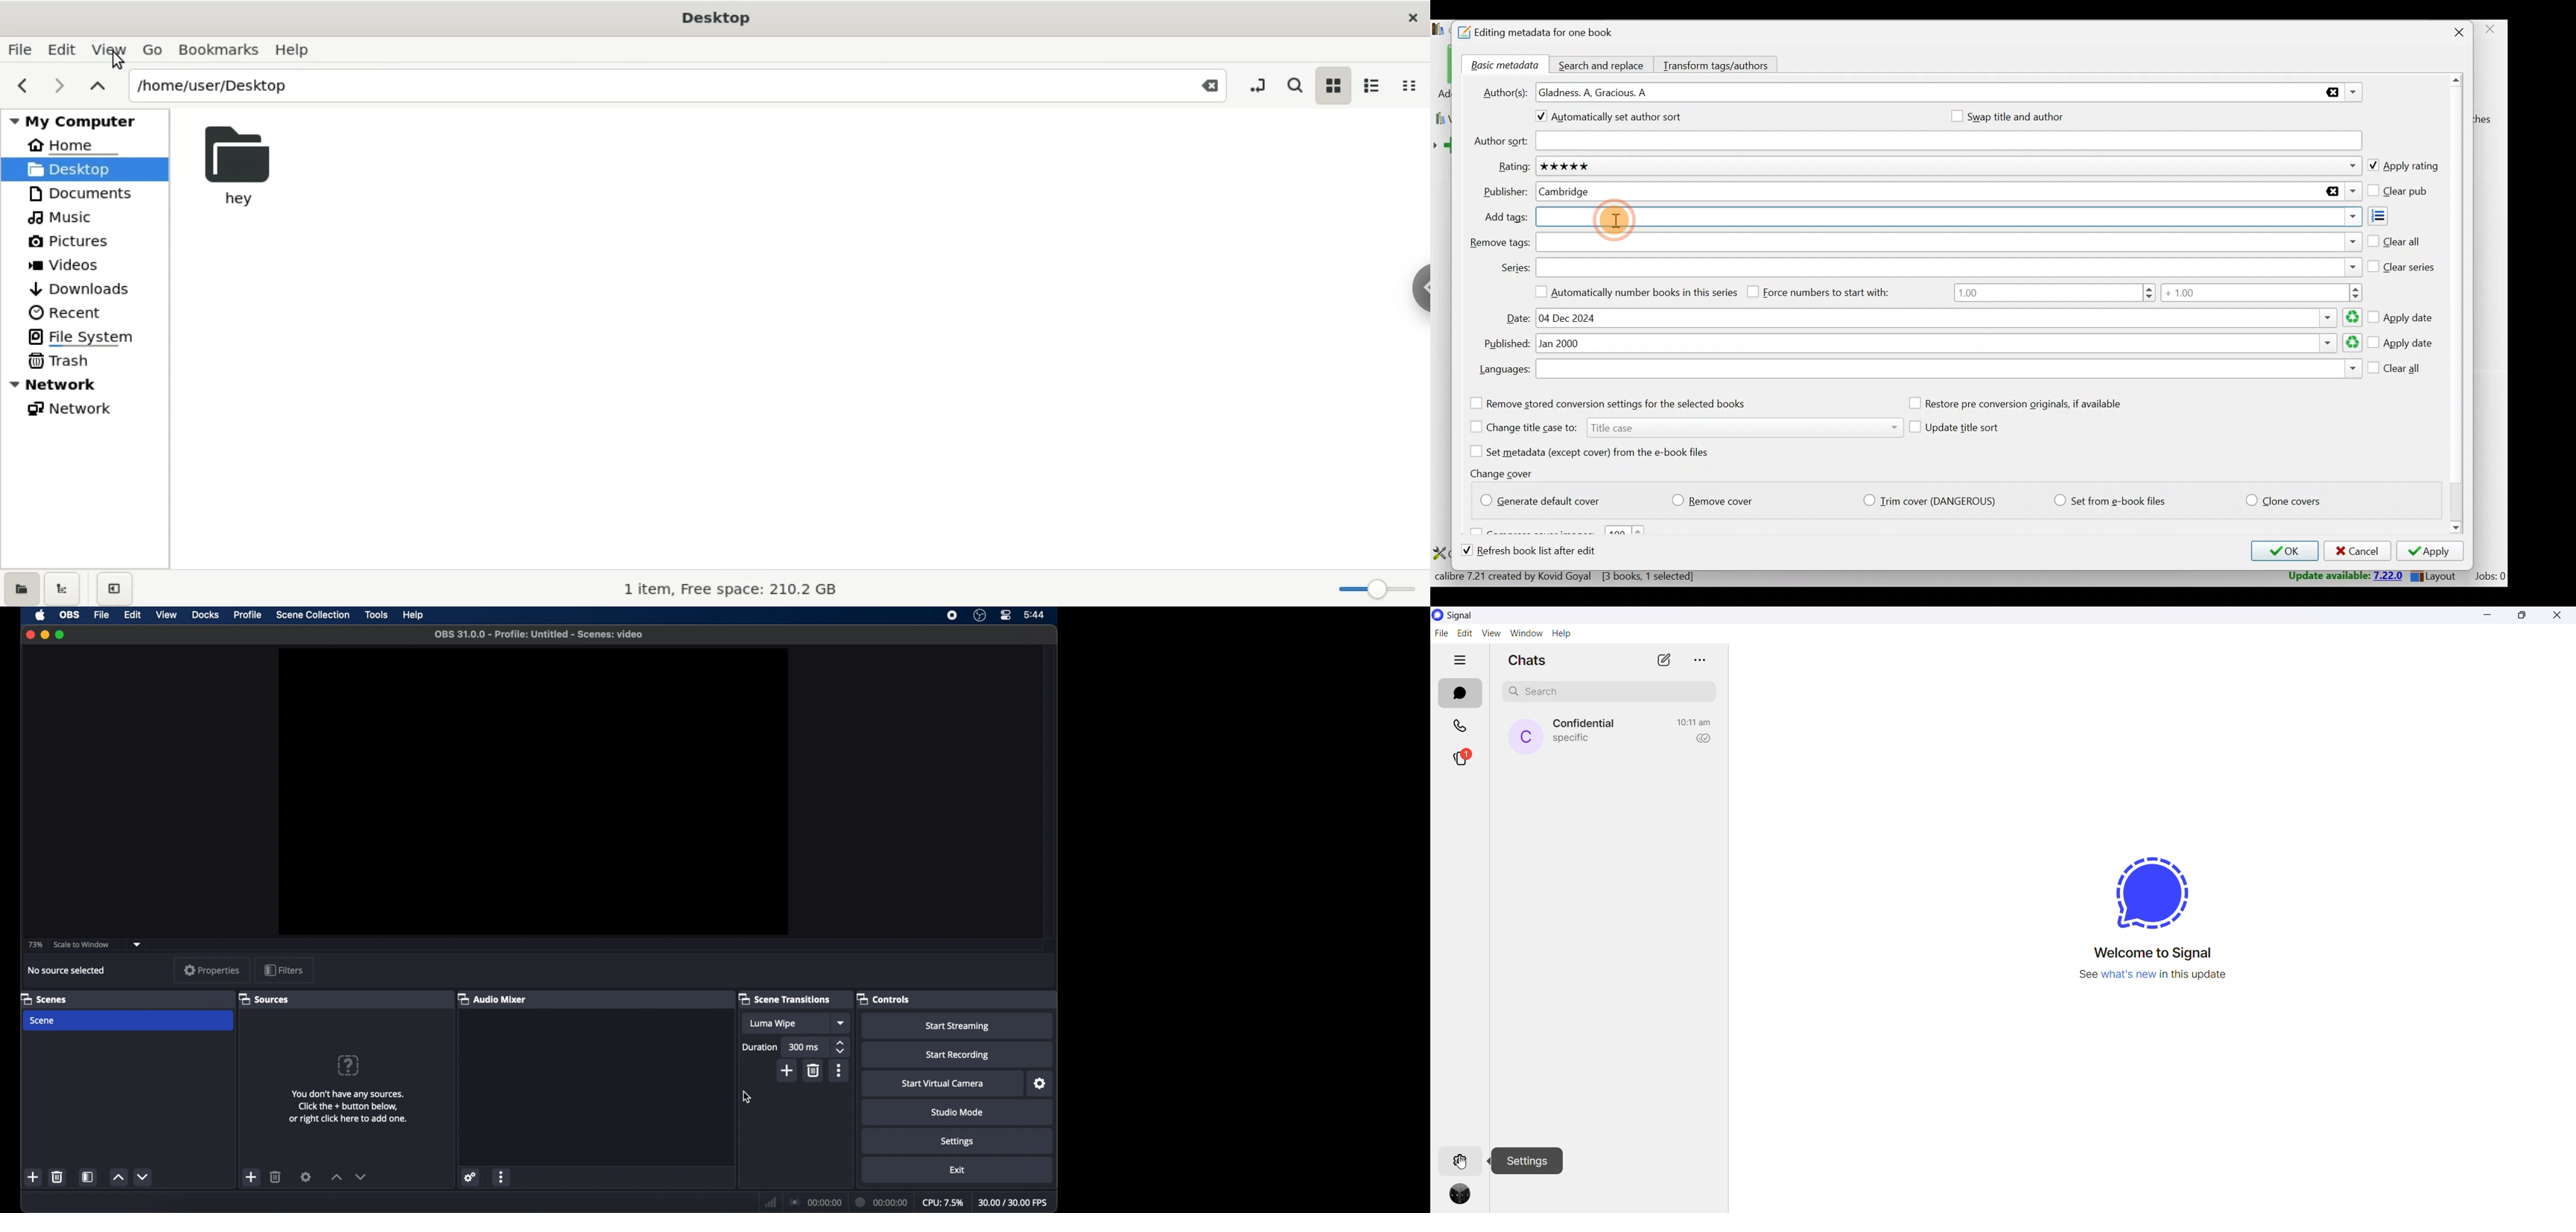 This screenshot has width=2576, height=1232. Describe the element at coordinates (1491, 633) in the screenshot. I see `view` at that location.